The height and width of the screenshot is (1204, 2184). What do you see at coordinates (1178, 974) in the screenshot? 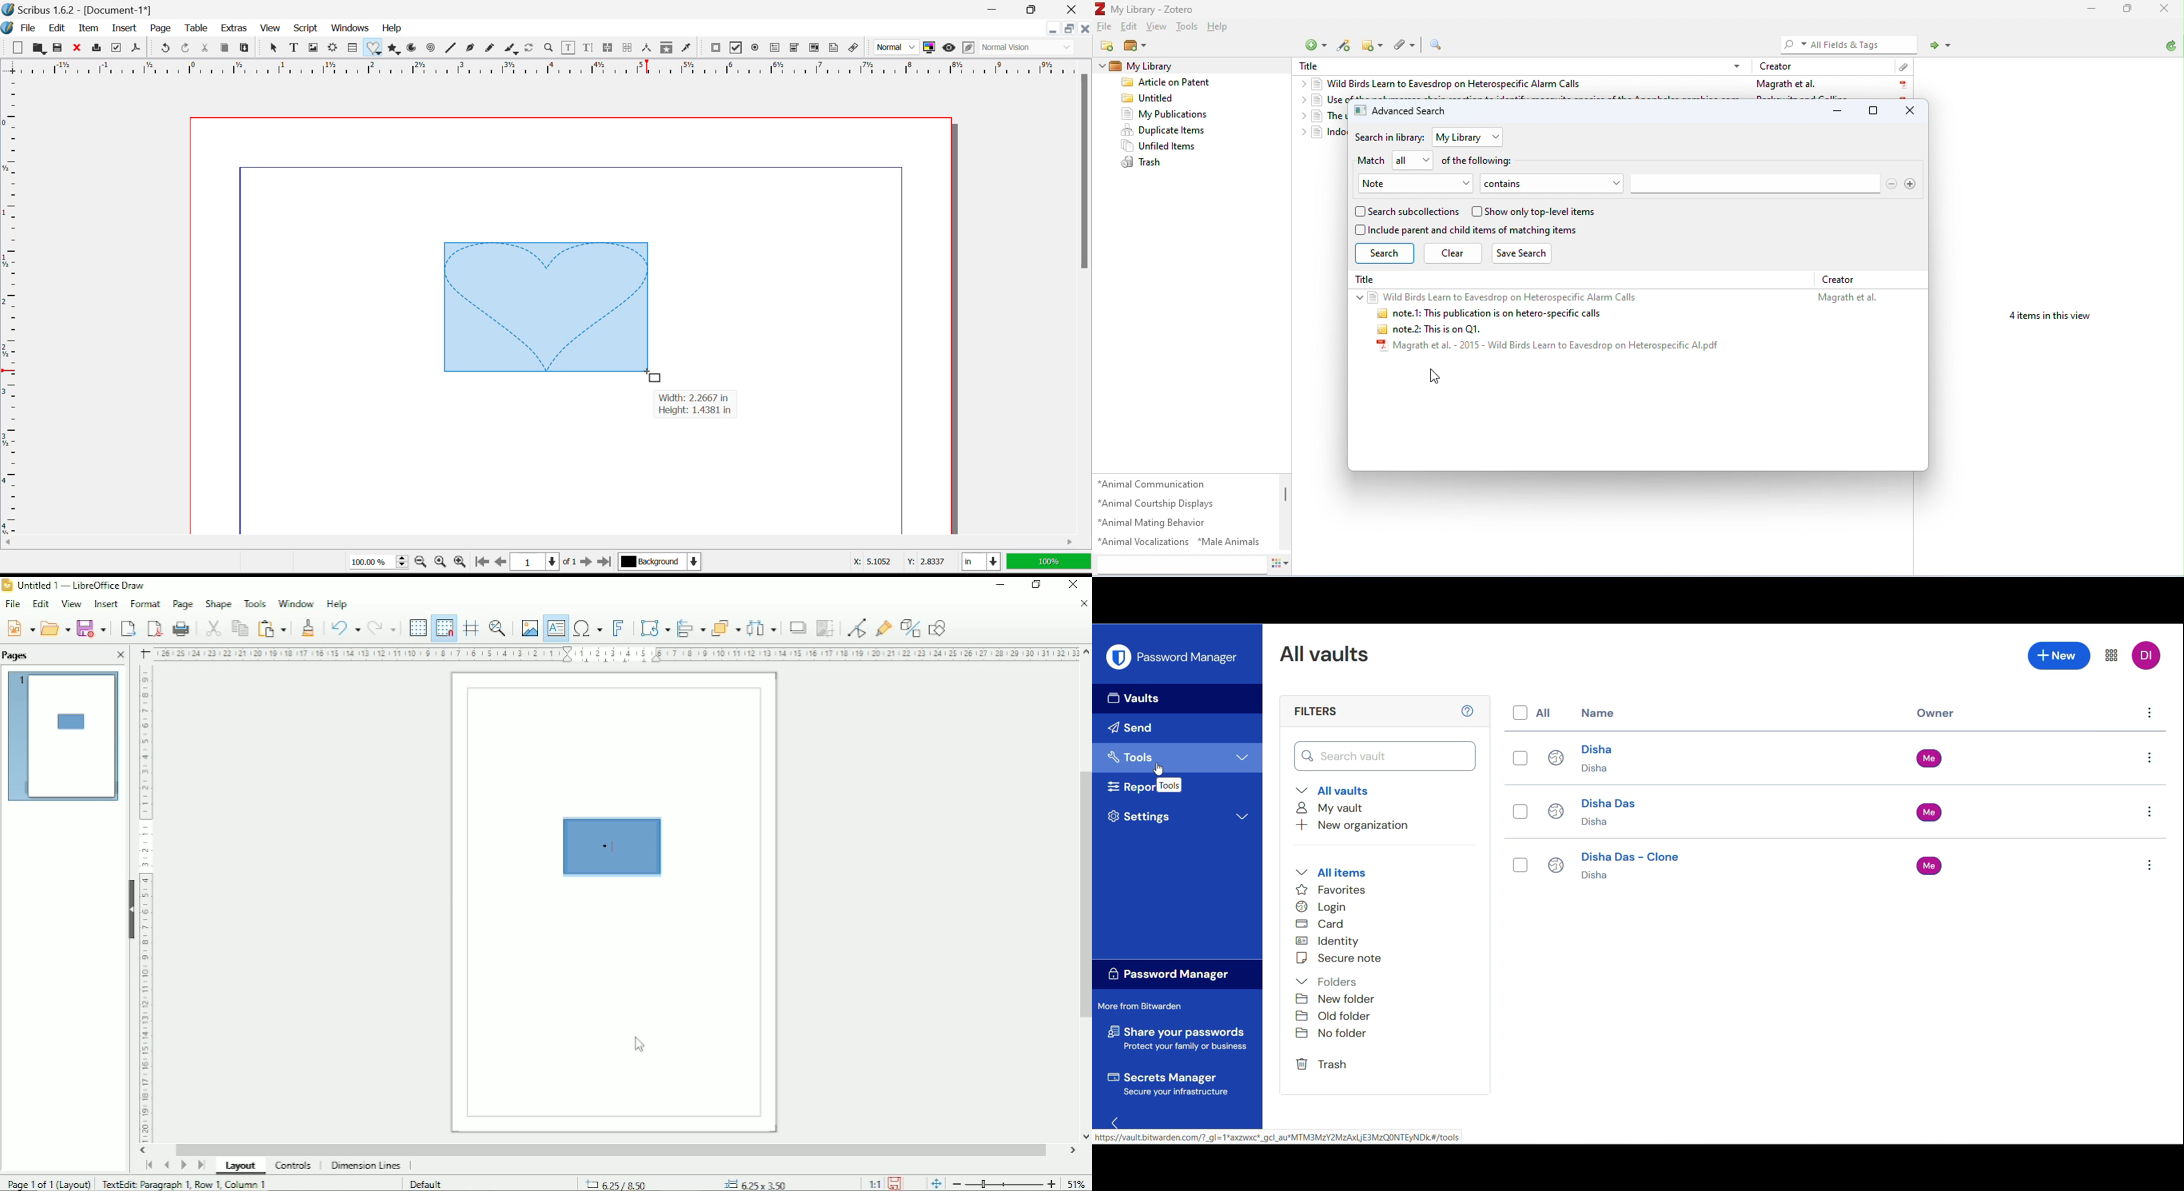
I see `Password manager` at bounding box center [1178, 974].